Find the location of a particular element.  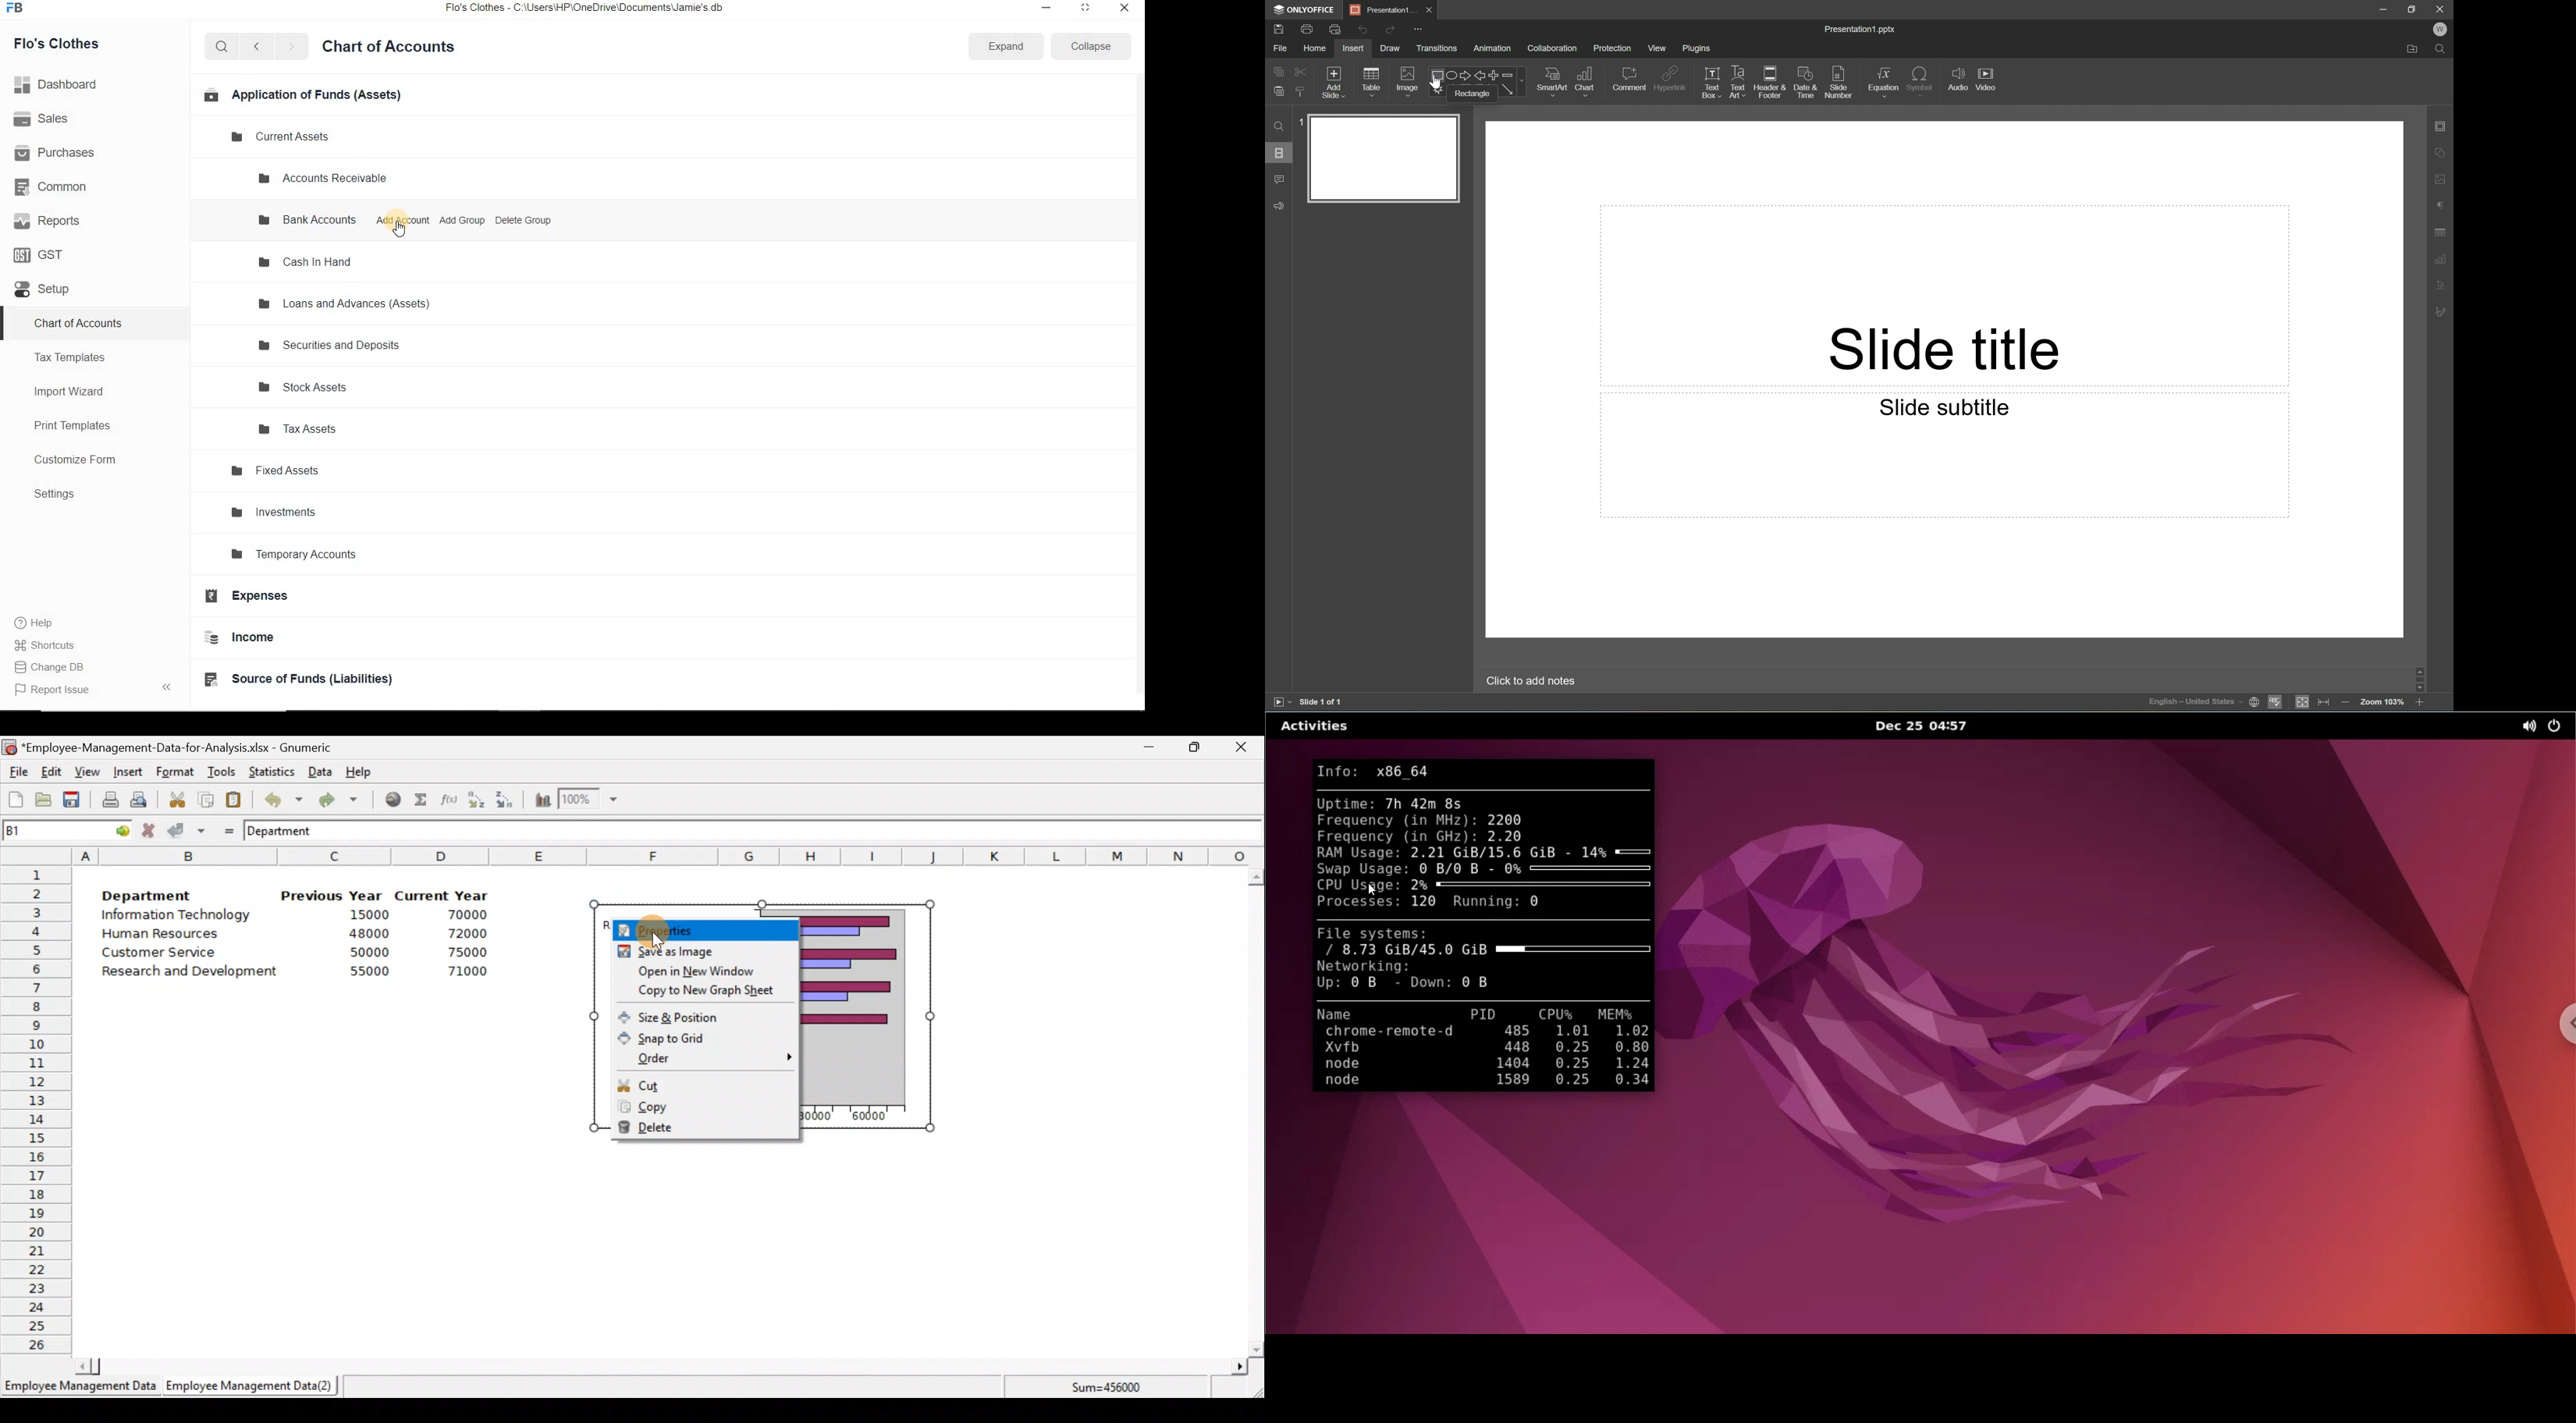

Chart of Accounts is located at coordinates (396, 45).